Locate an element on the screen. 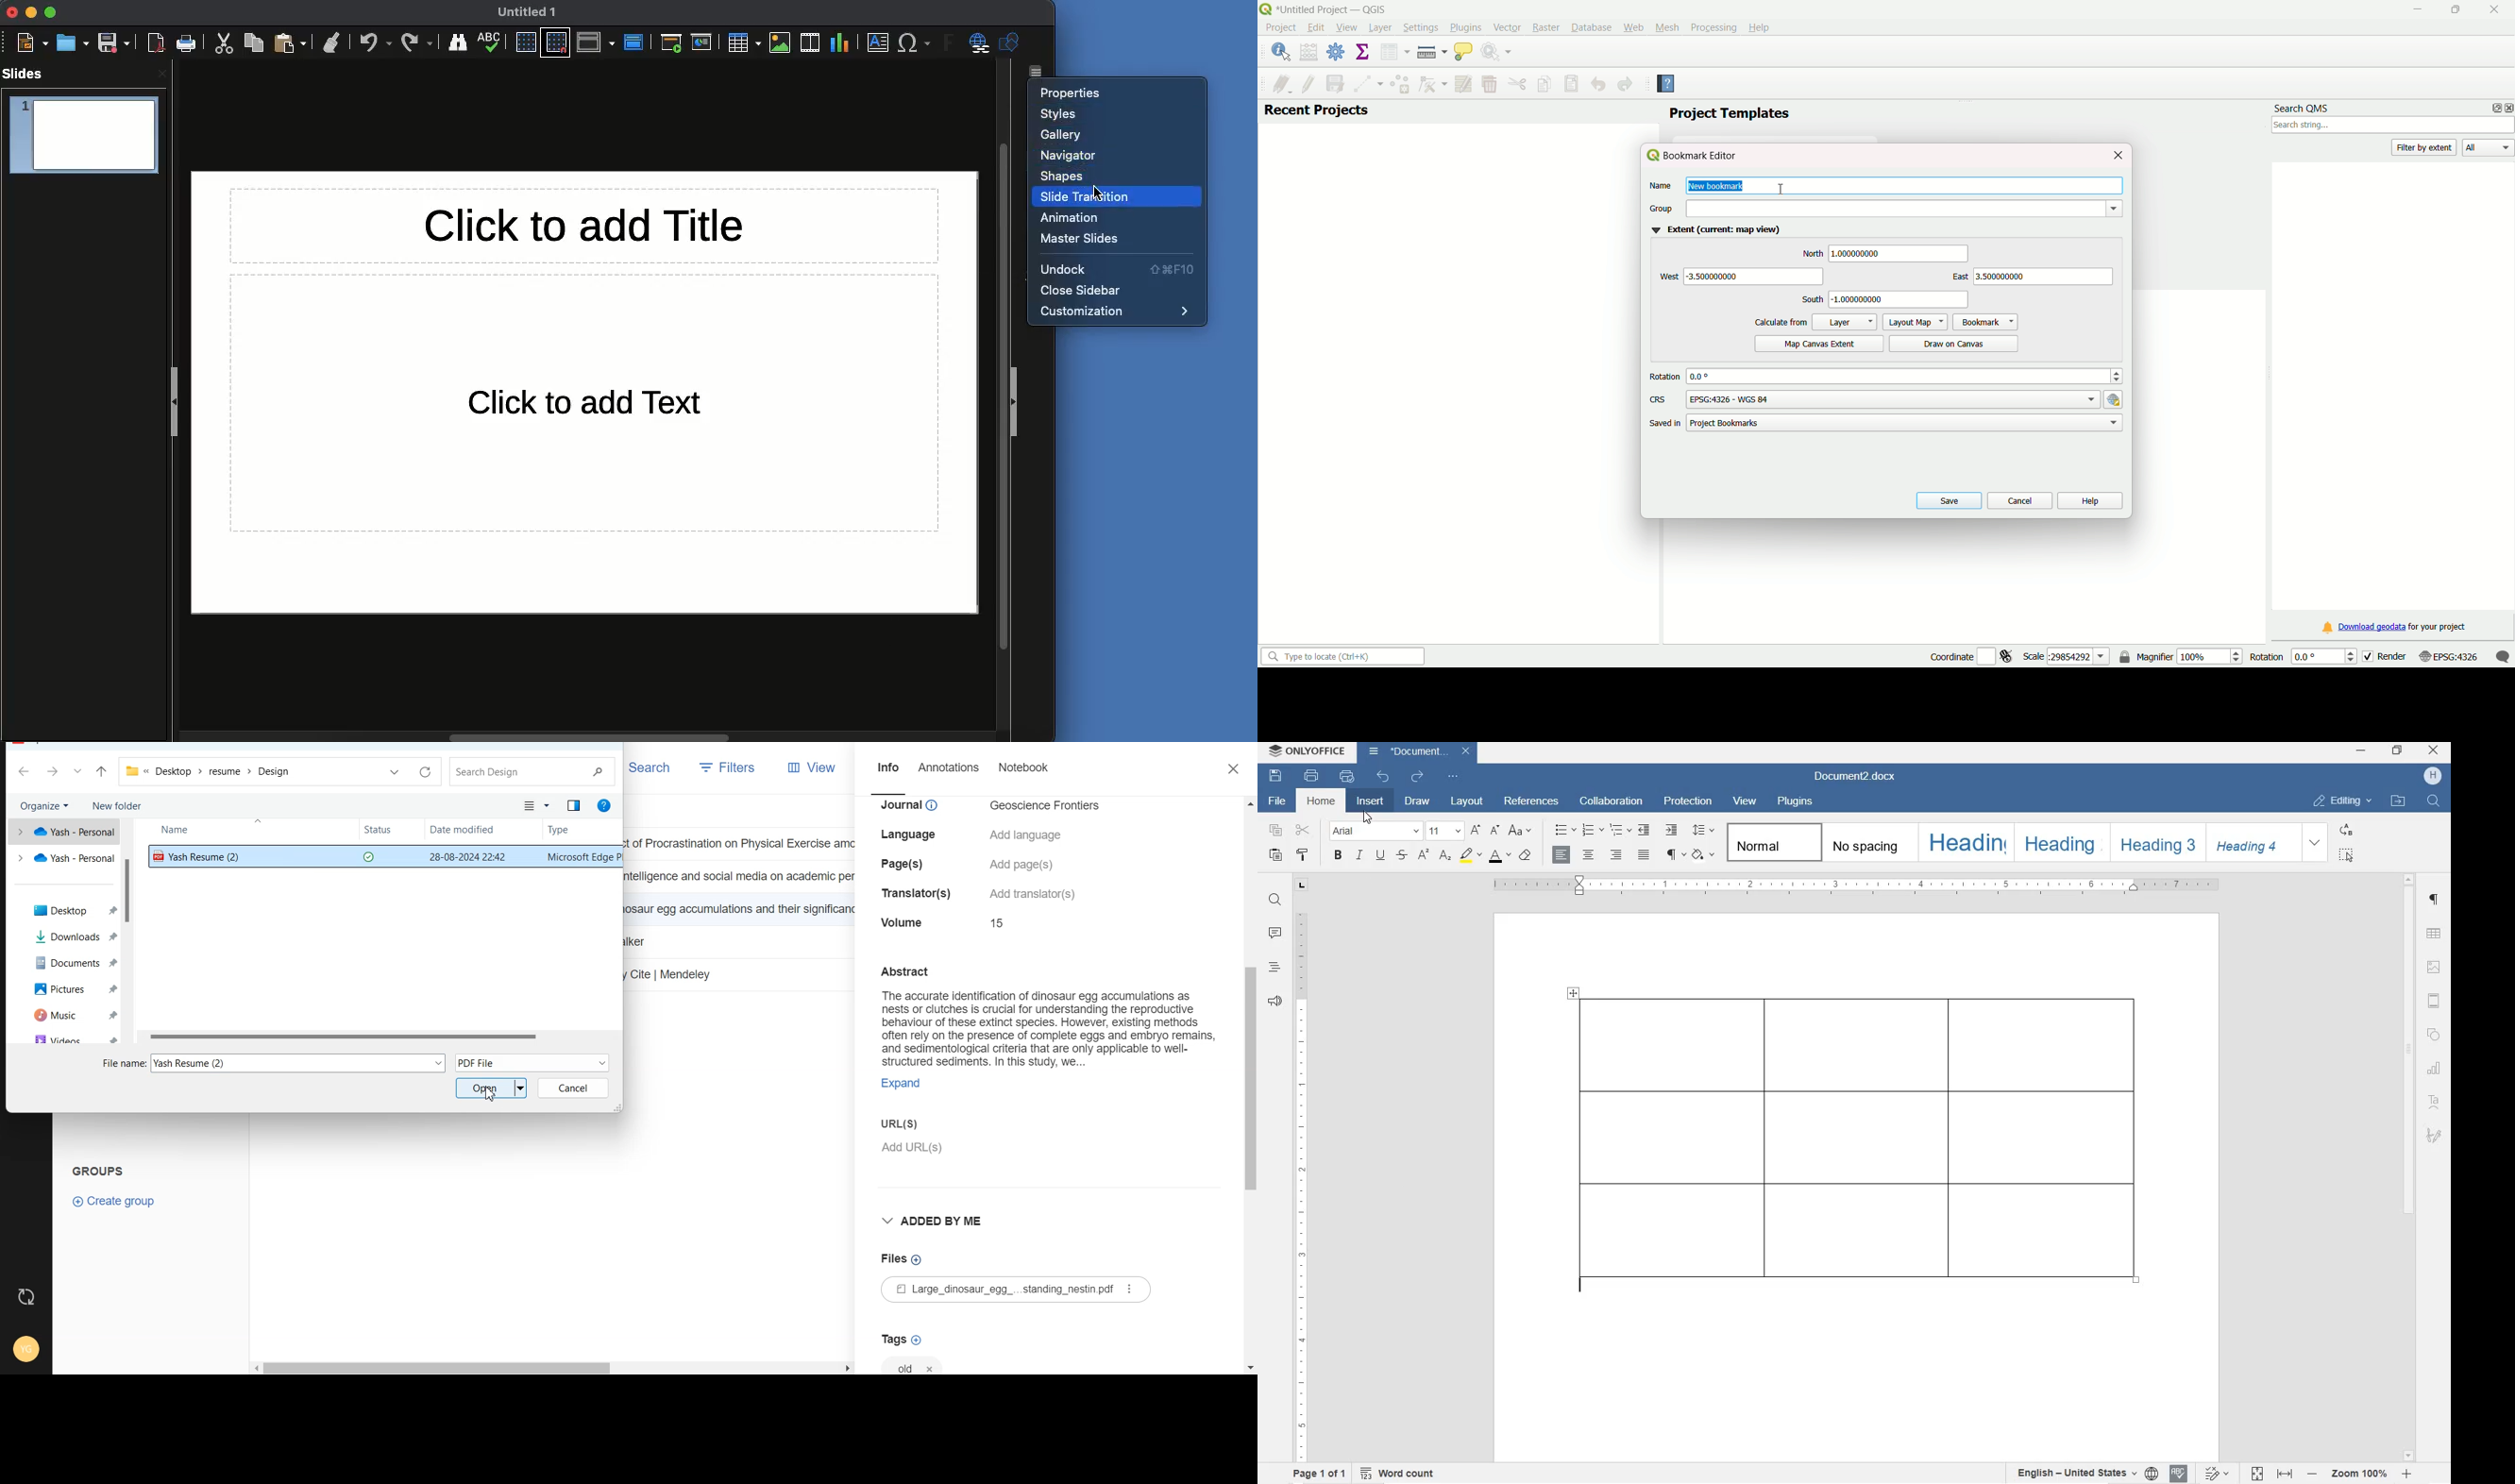  font size is located at coordinates (1444, 831).